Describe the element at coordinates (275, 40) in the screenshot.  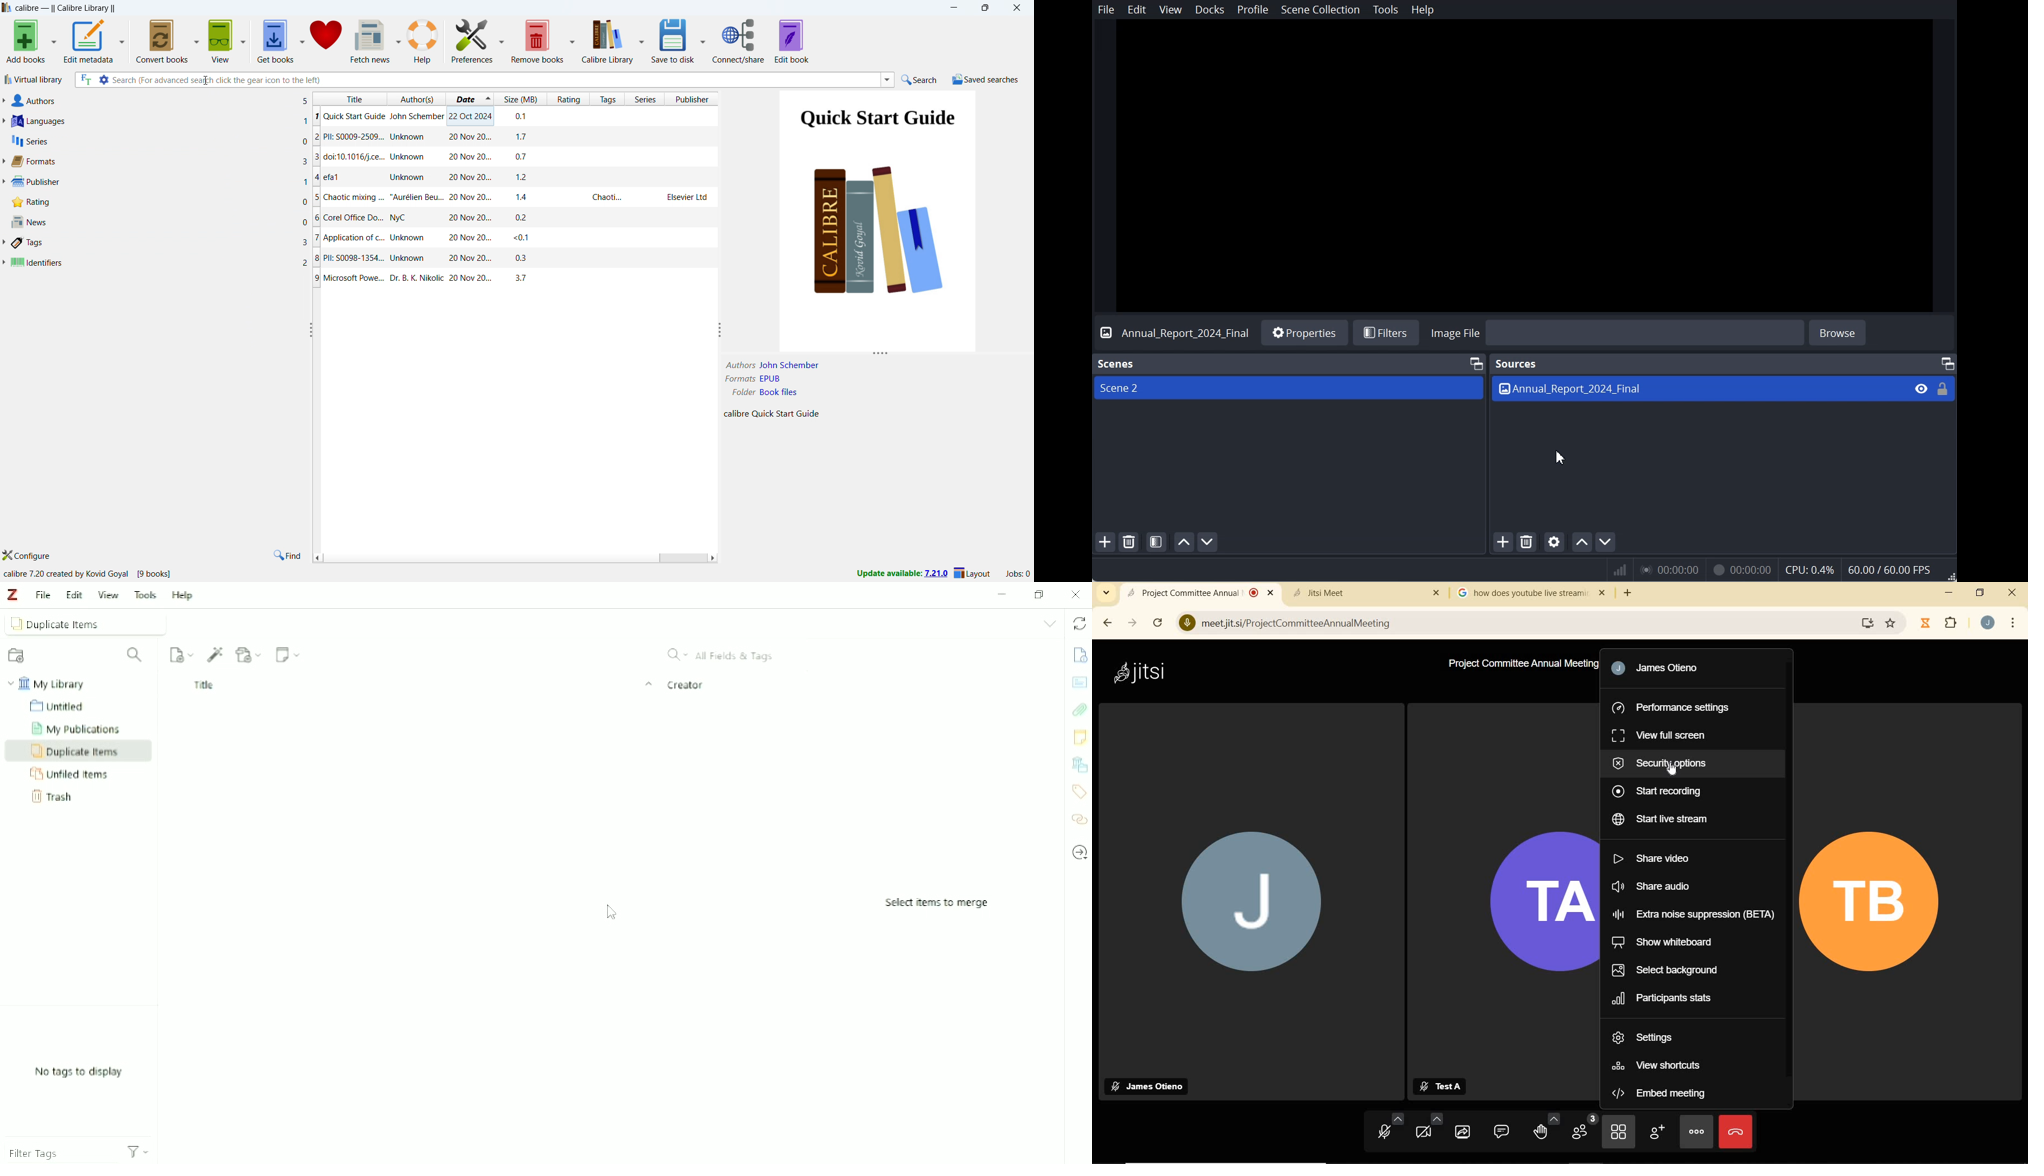
I see `get books` at that location.